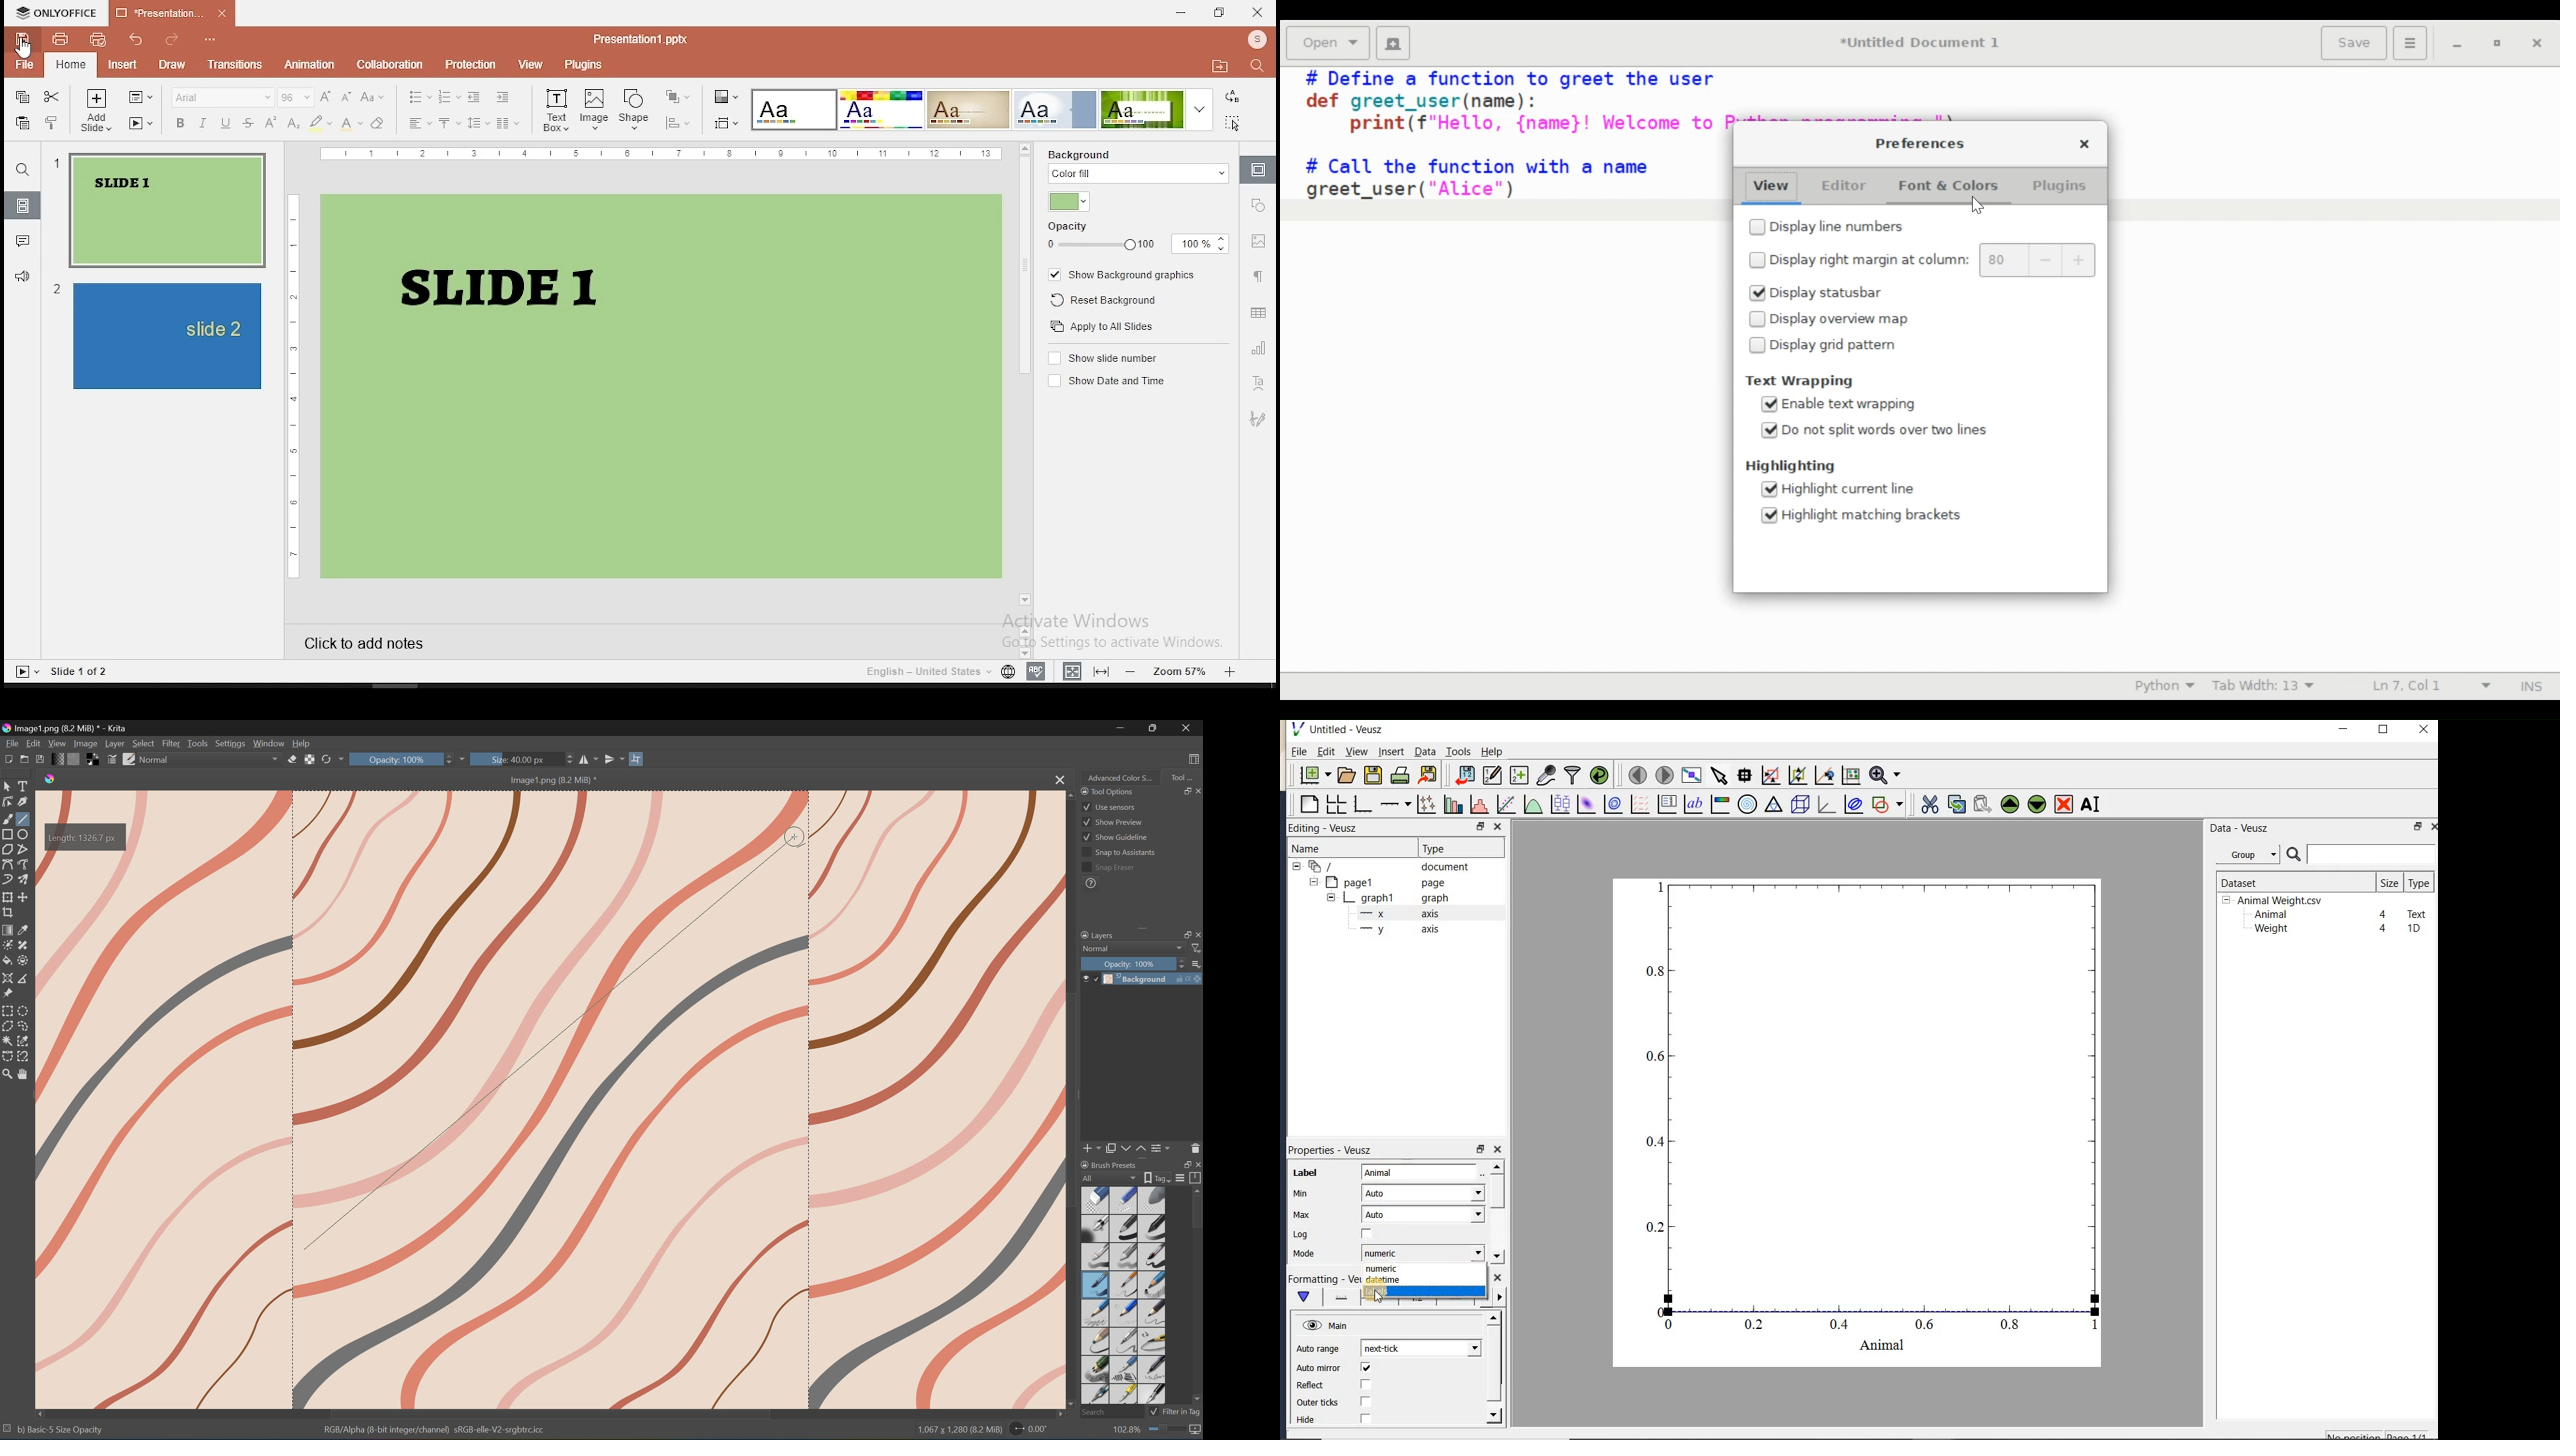 The width and height of the screenshot is (2576, 1456). Describe the element at coordinates (1303, 1254) in the screenshot. I see `Mode` at that location.